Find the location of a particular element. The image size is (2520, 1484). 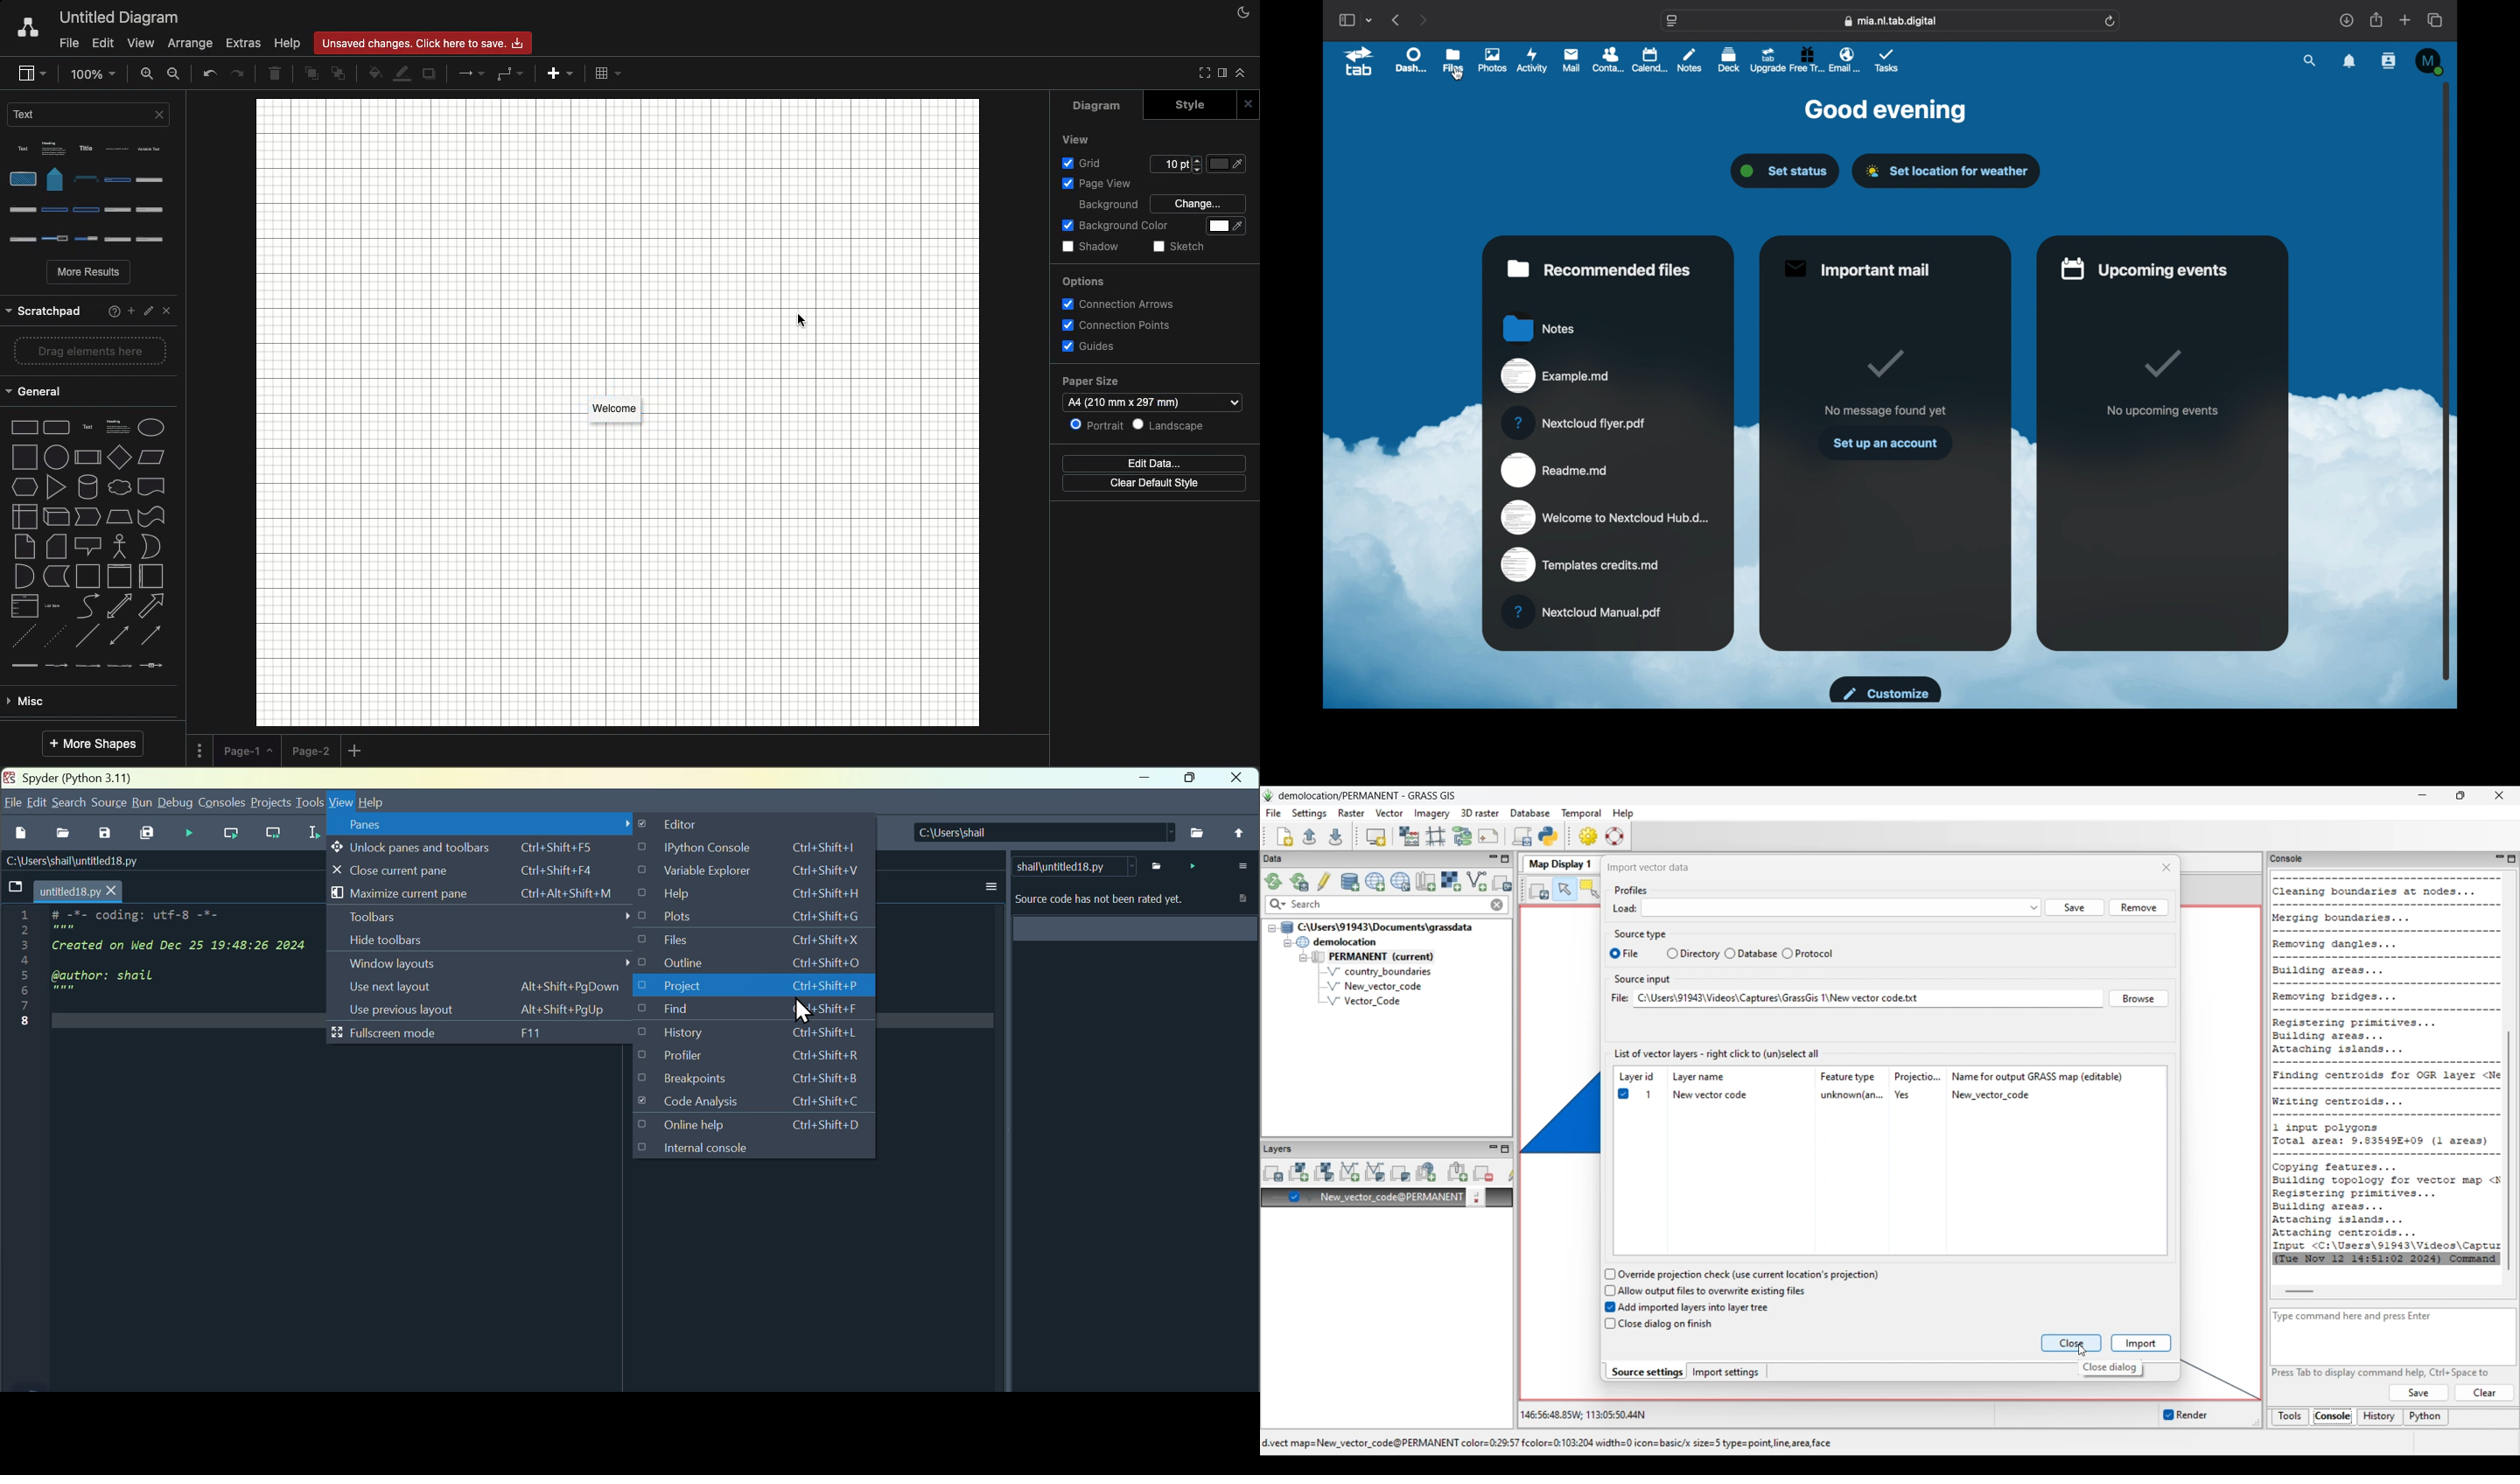

Shadow applied is located at coordinates (614, 418).